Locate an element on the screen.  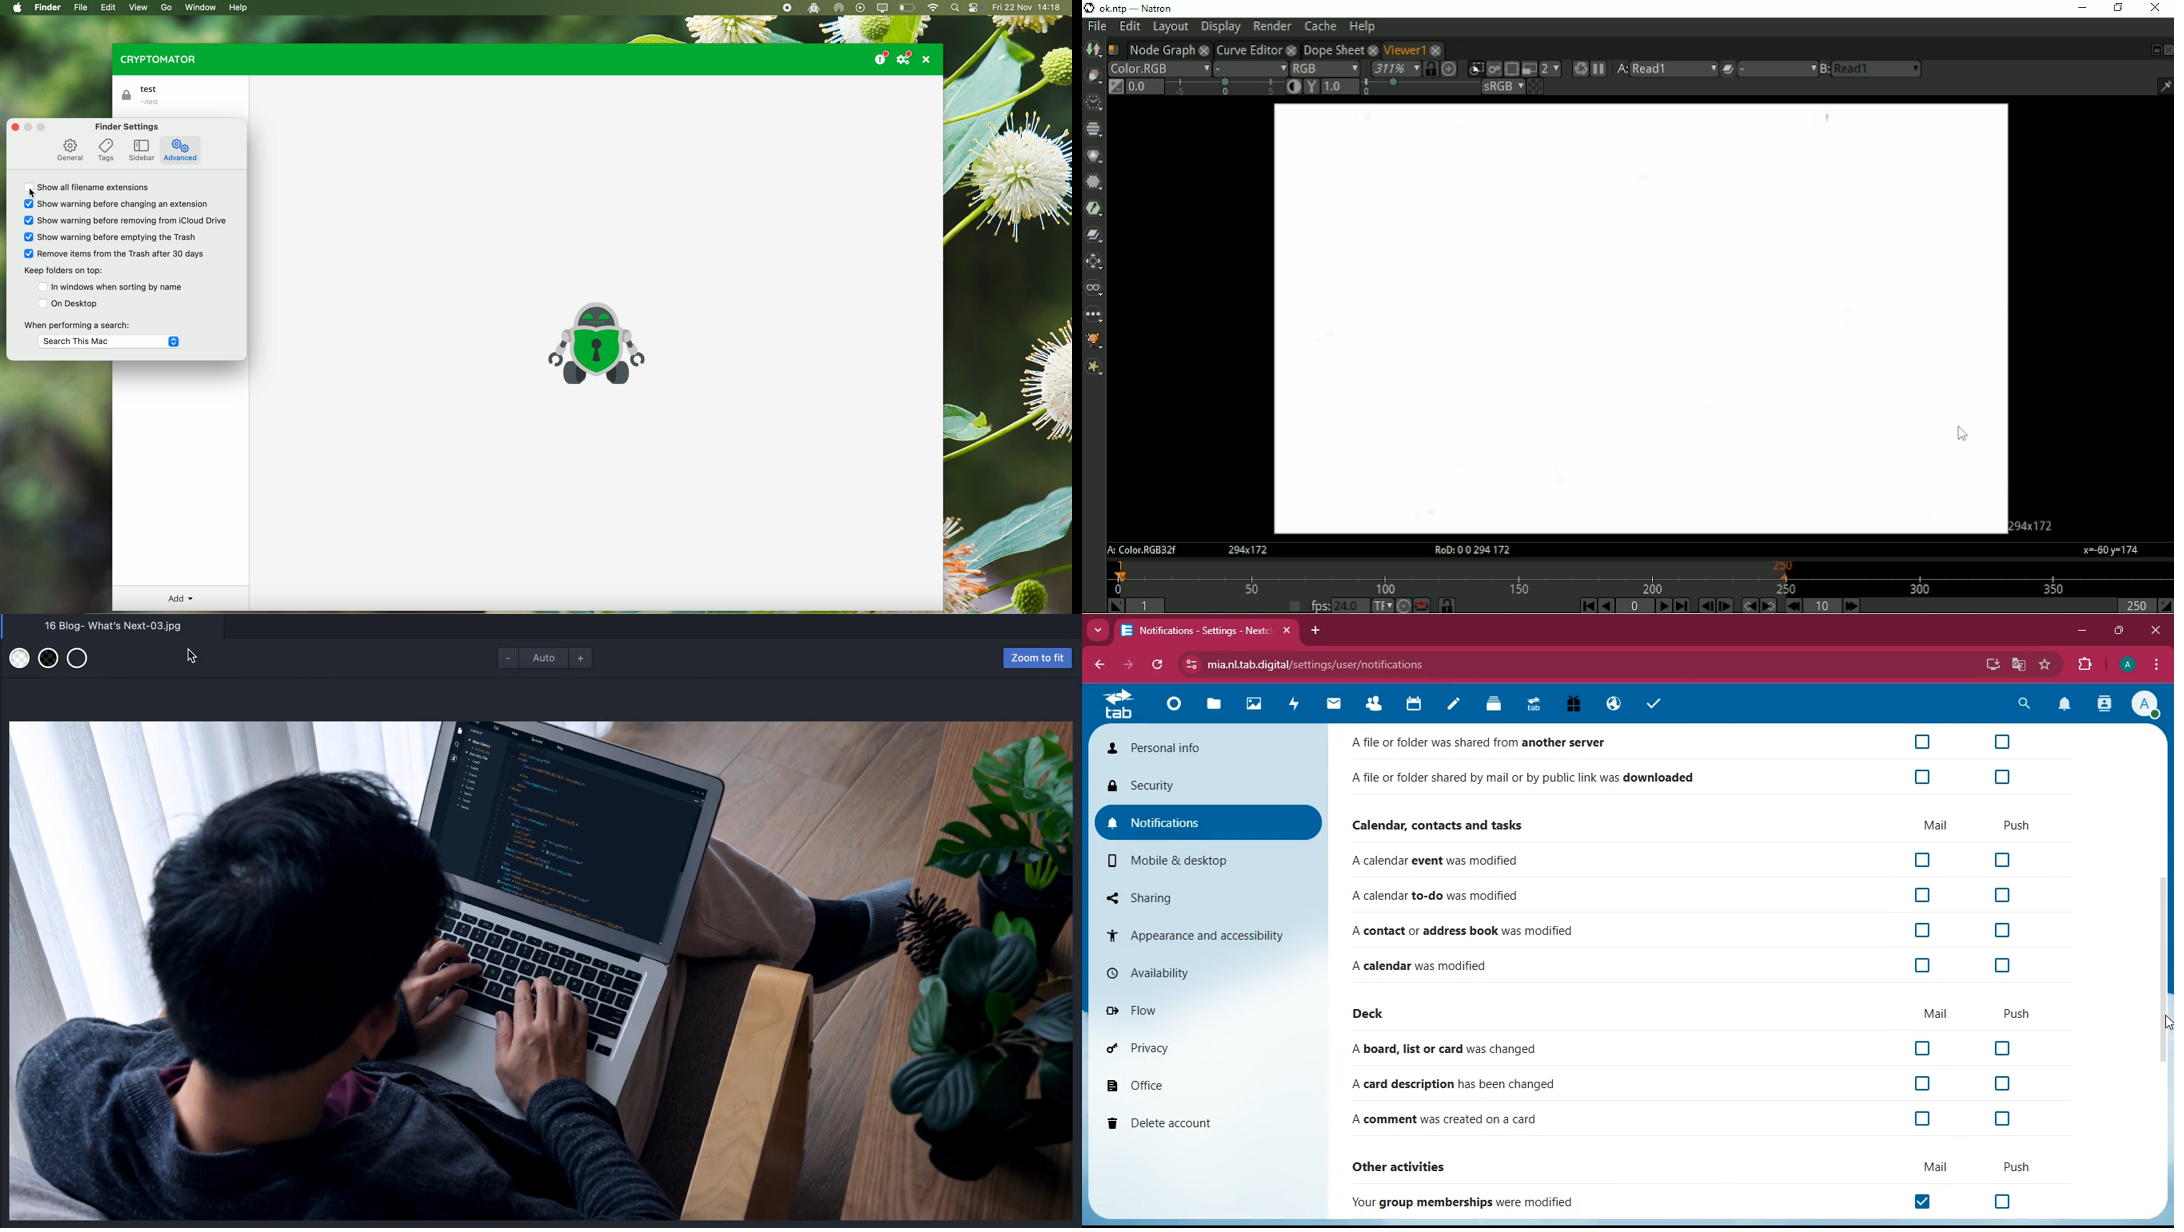
A file or folder shared by mail or by public link was downloaded is located at coordinates (1524, 780).